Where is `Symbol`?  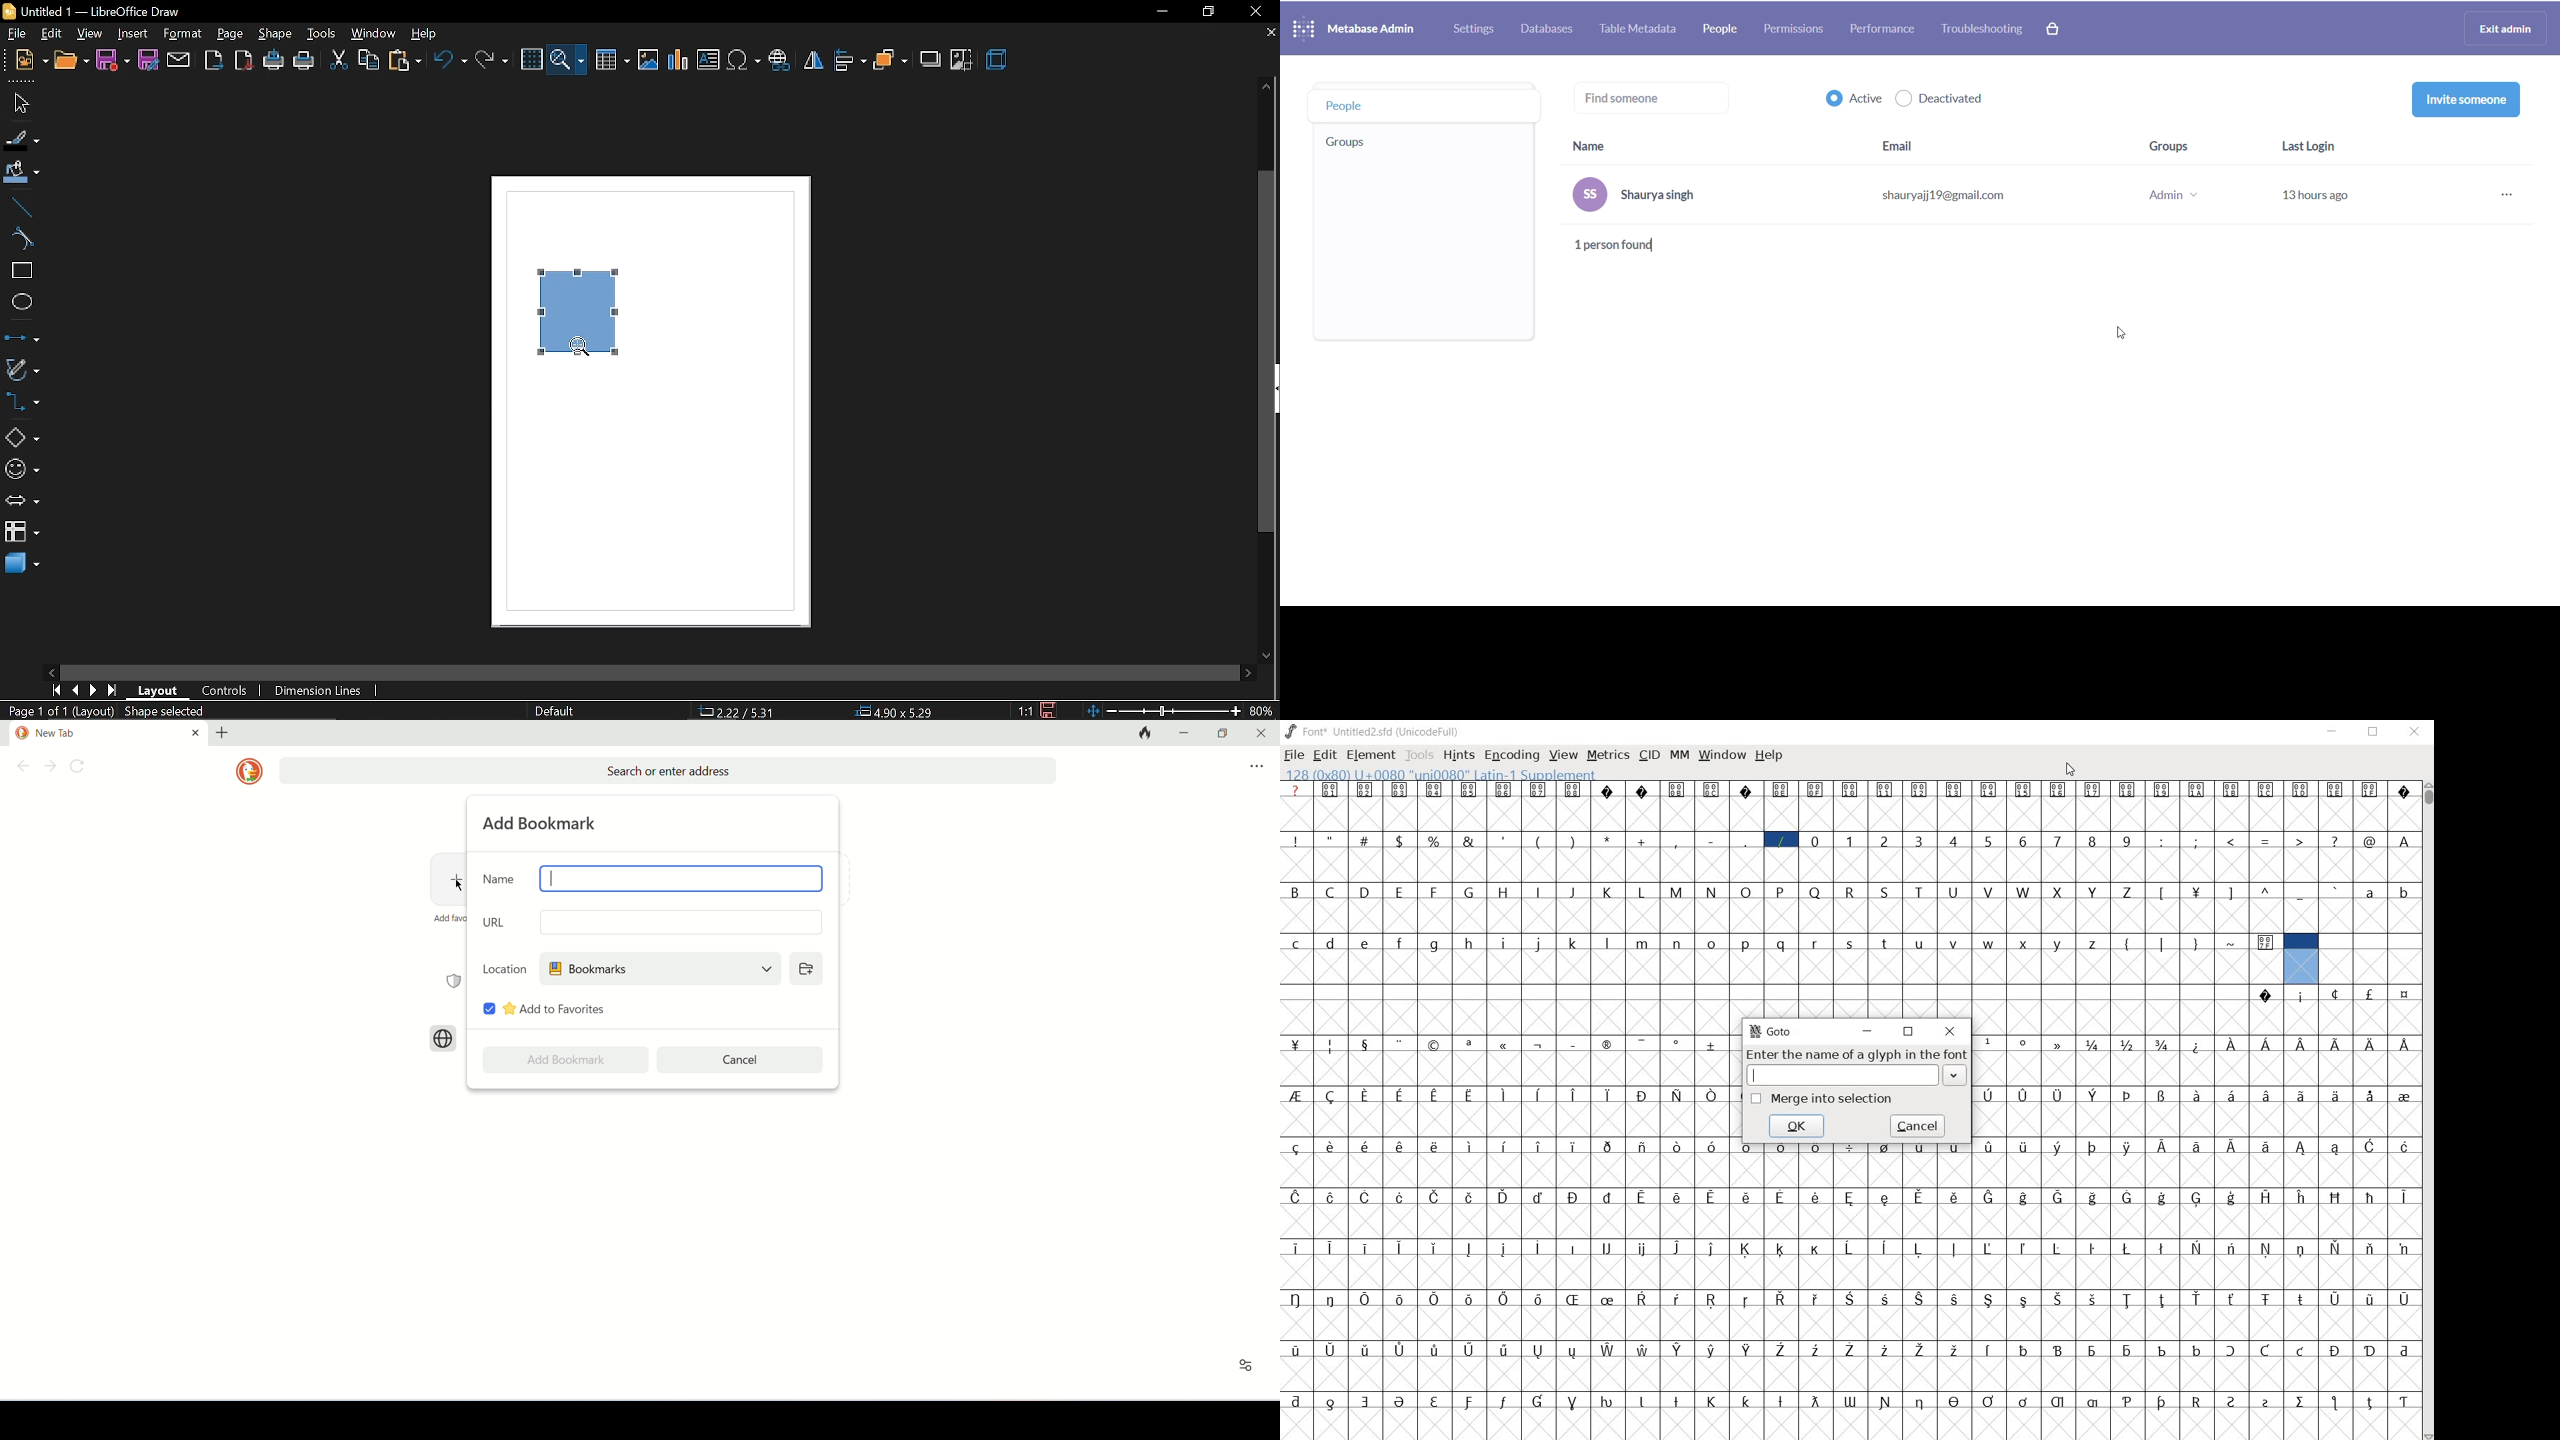
Symbol is located at coordinates (1921, 1401).